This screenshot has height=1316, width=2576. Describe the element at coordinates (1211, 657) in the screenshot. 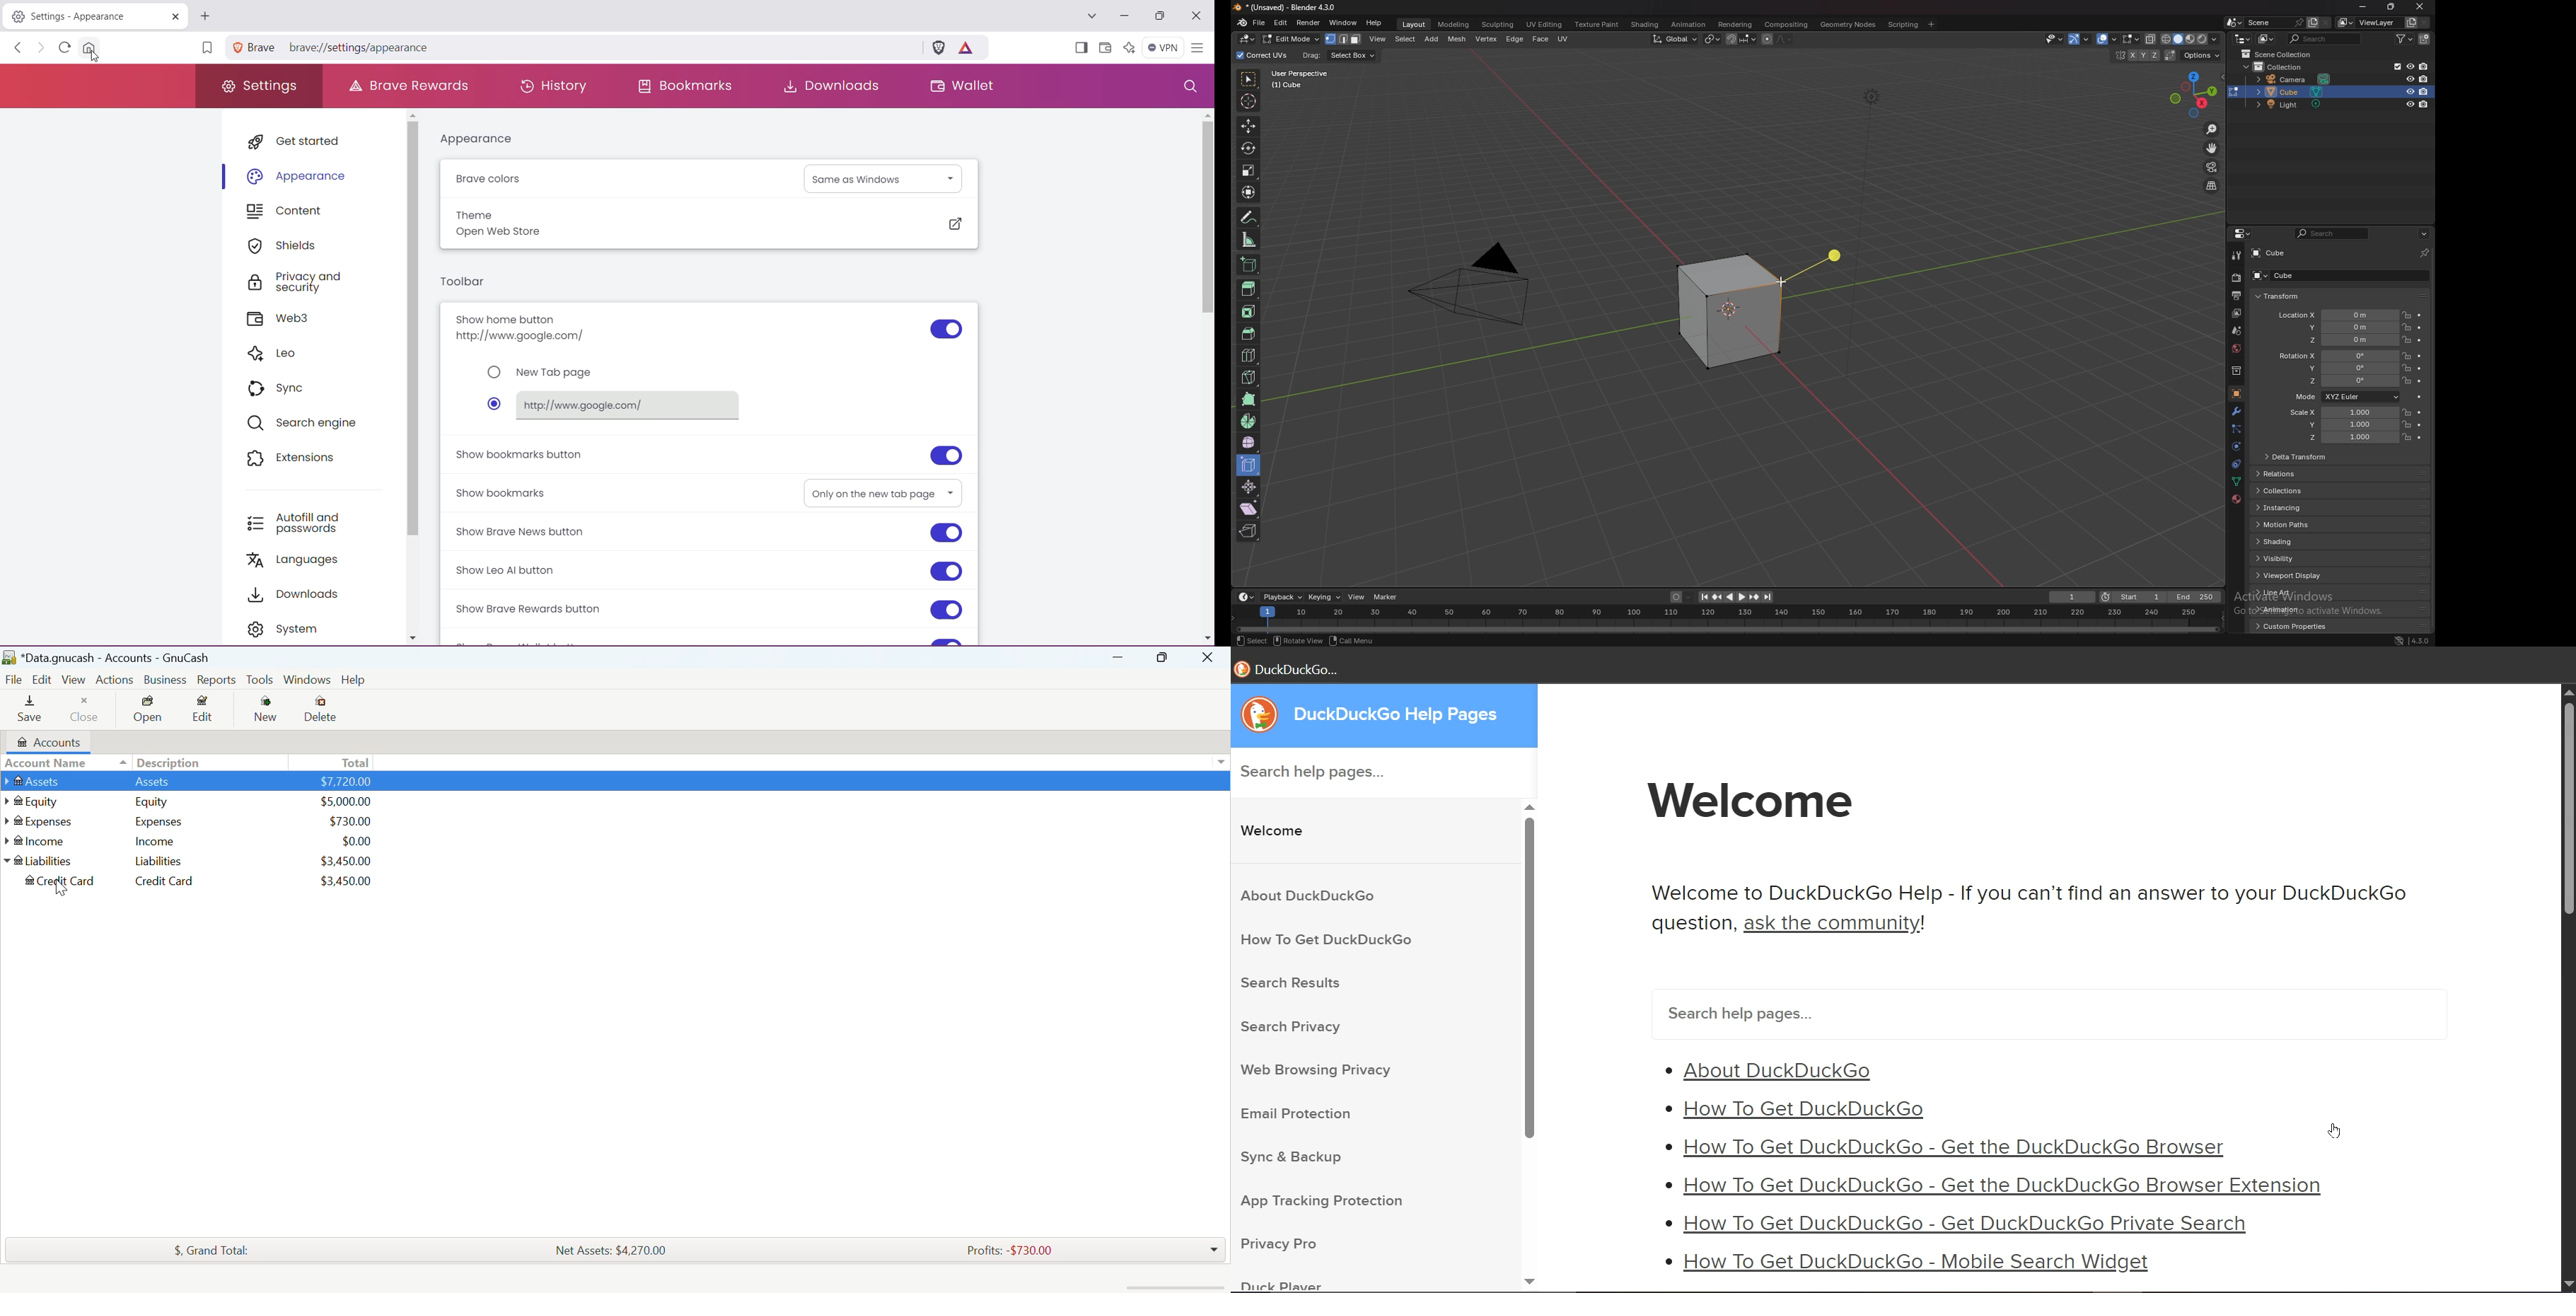

I see `Close Window` at that location.